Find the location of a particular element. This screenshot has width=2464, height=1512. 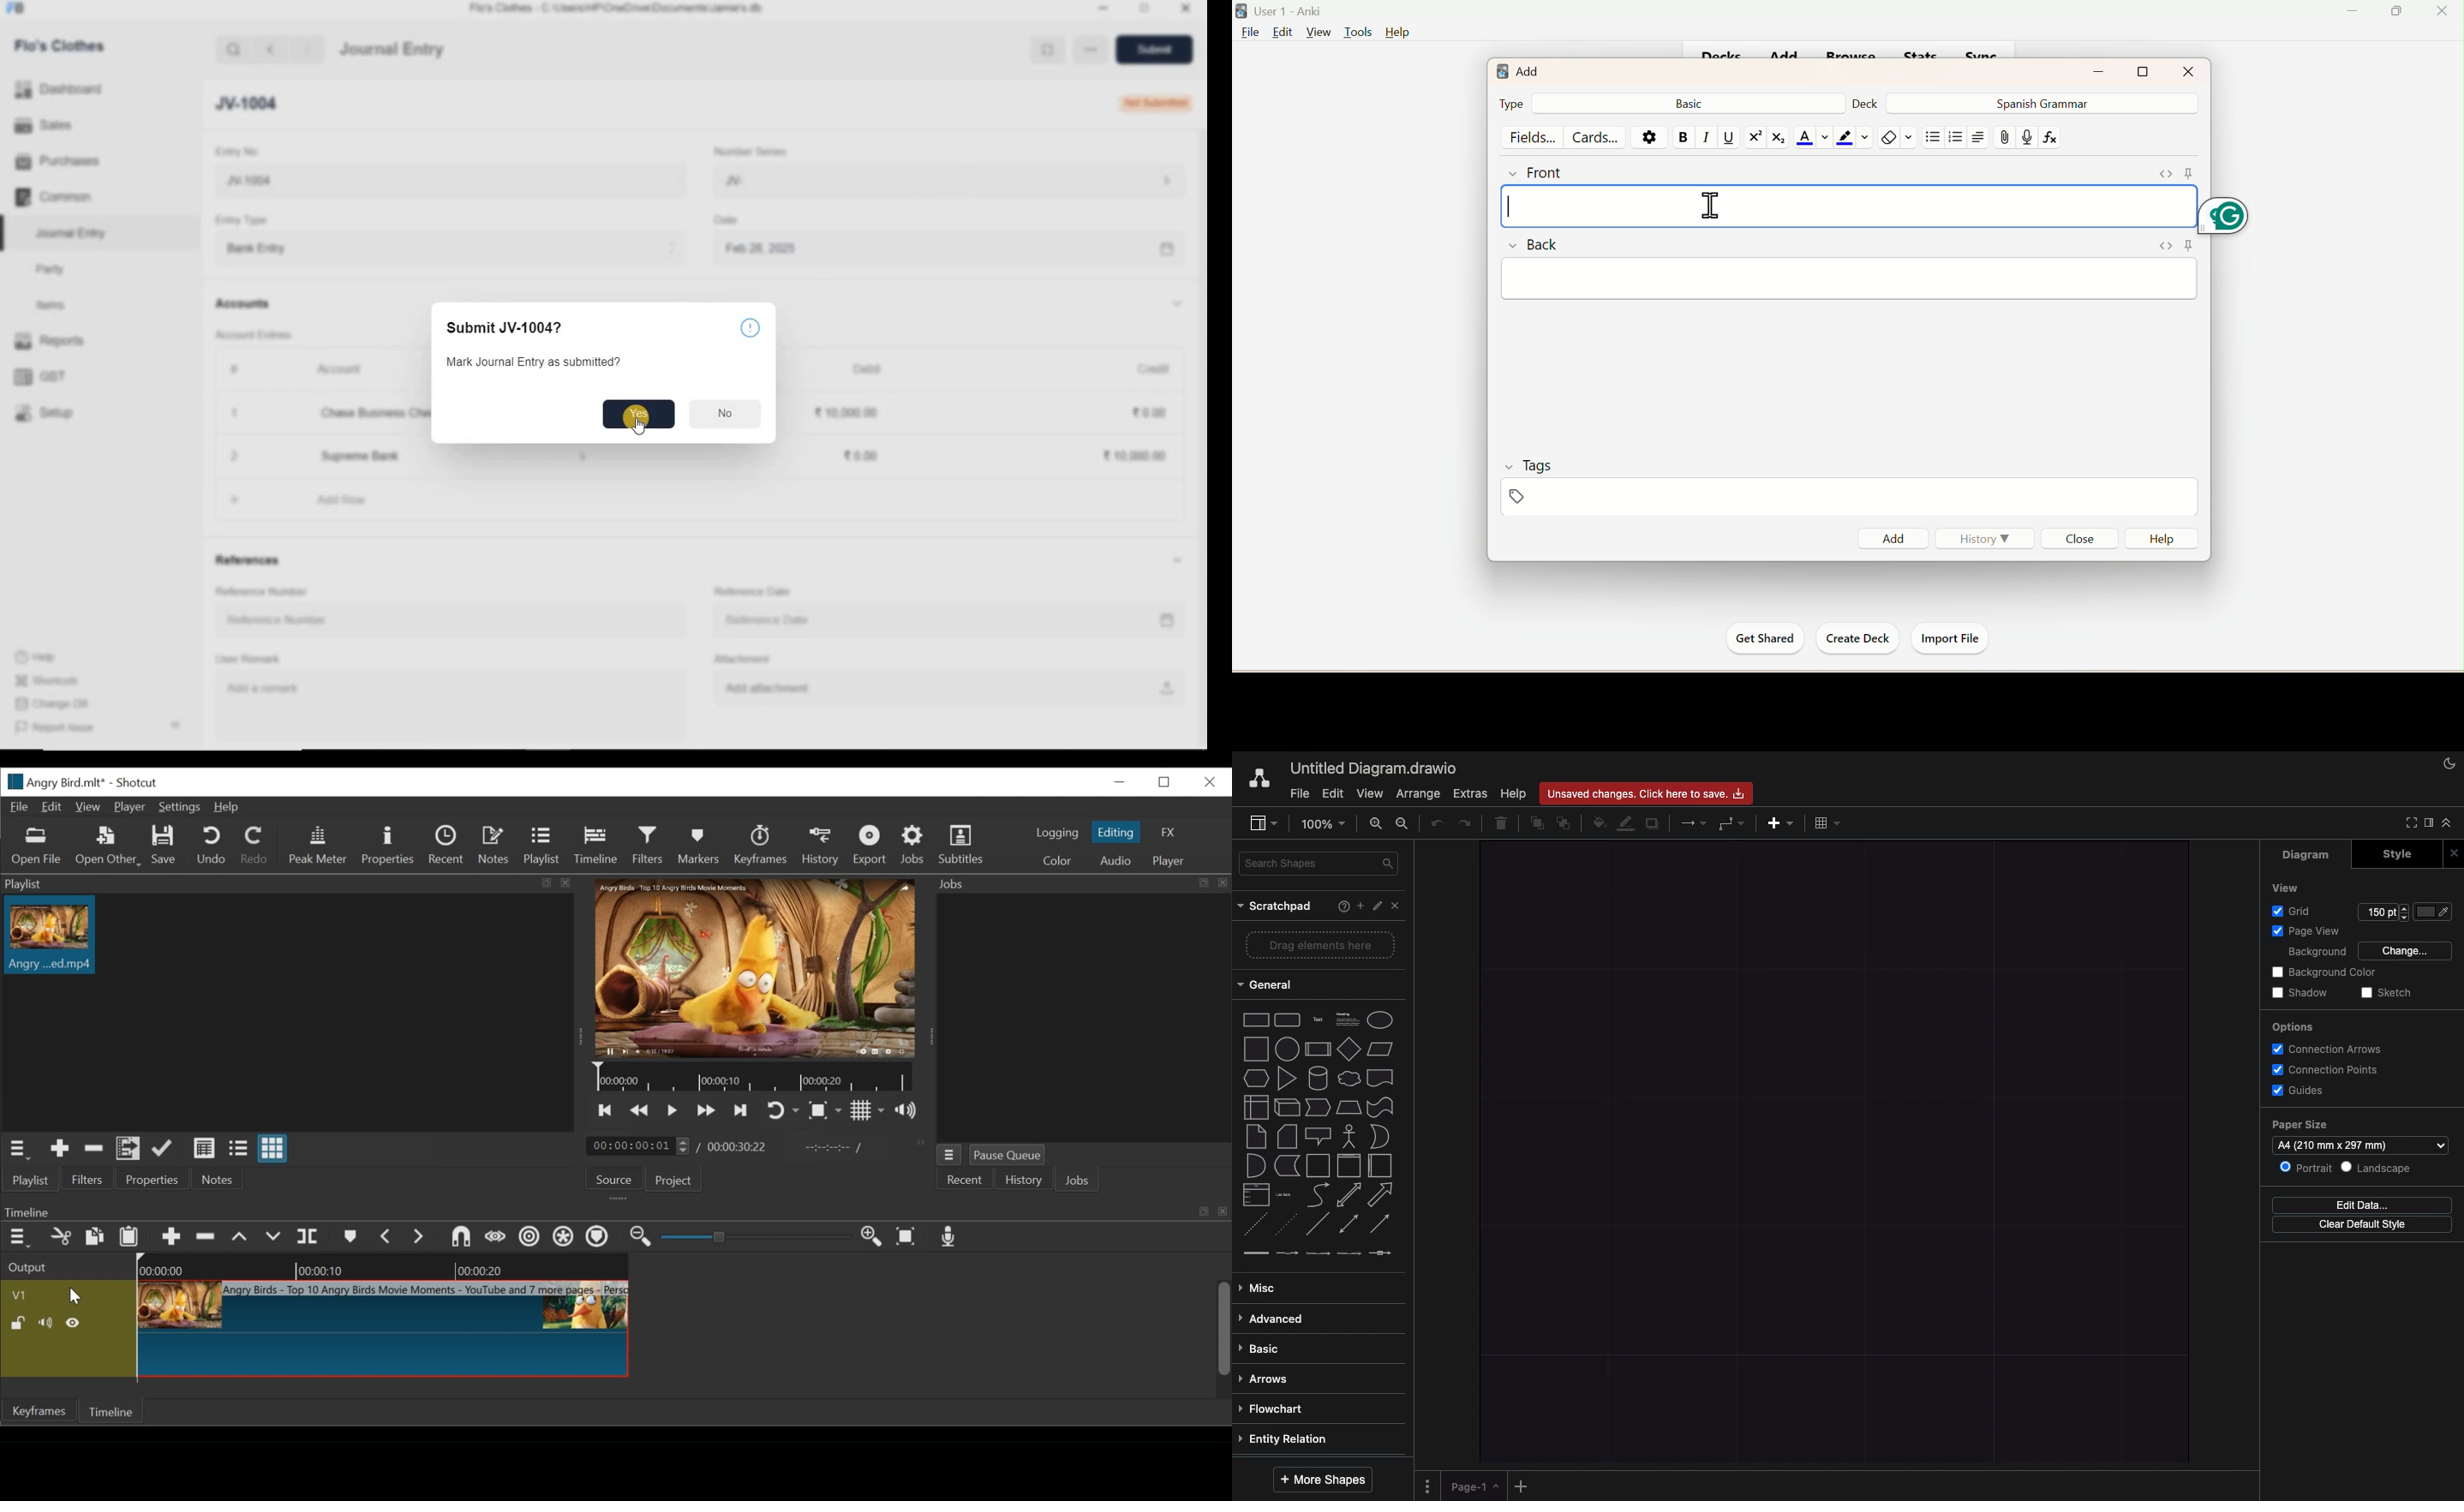

Background color is located at coordinates (2321, 973).